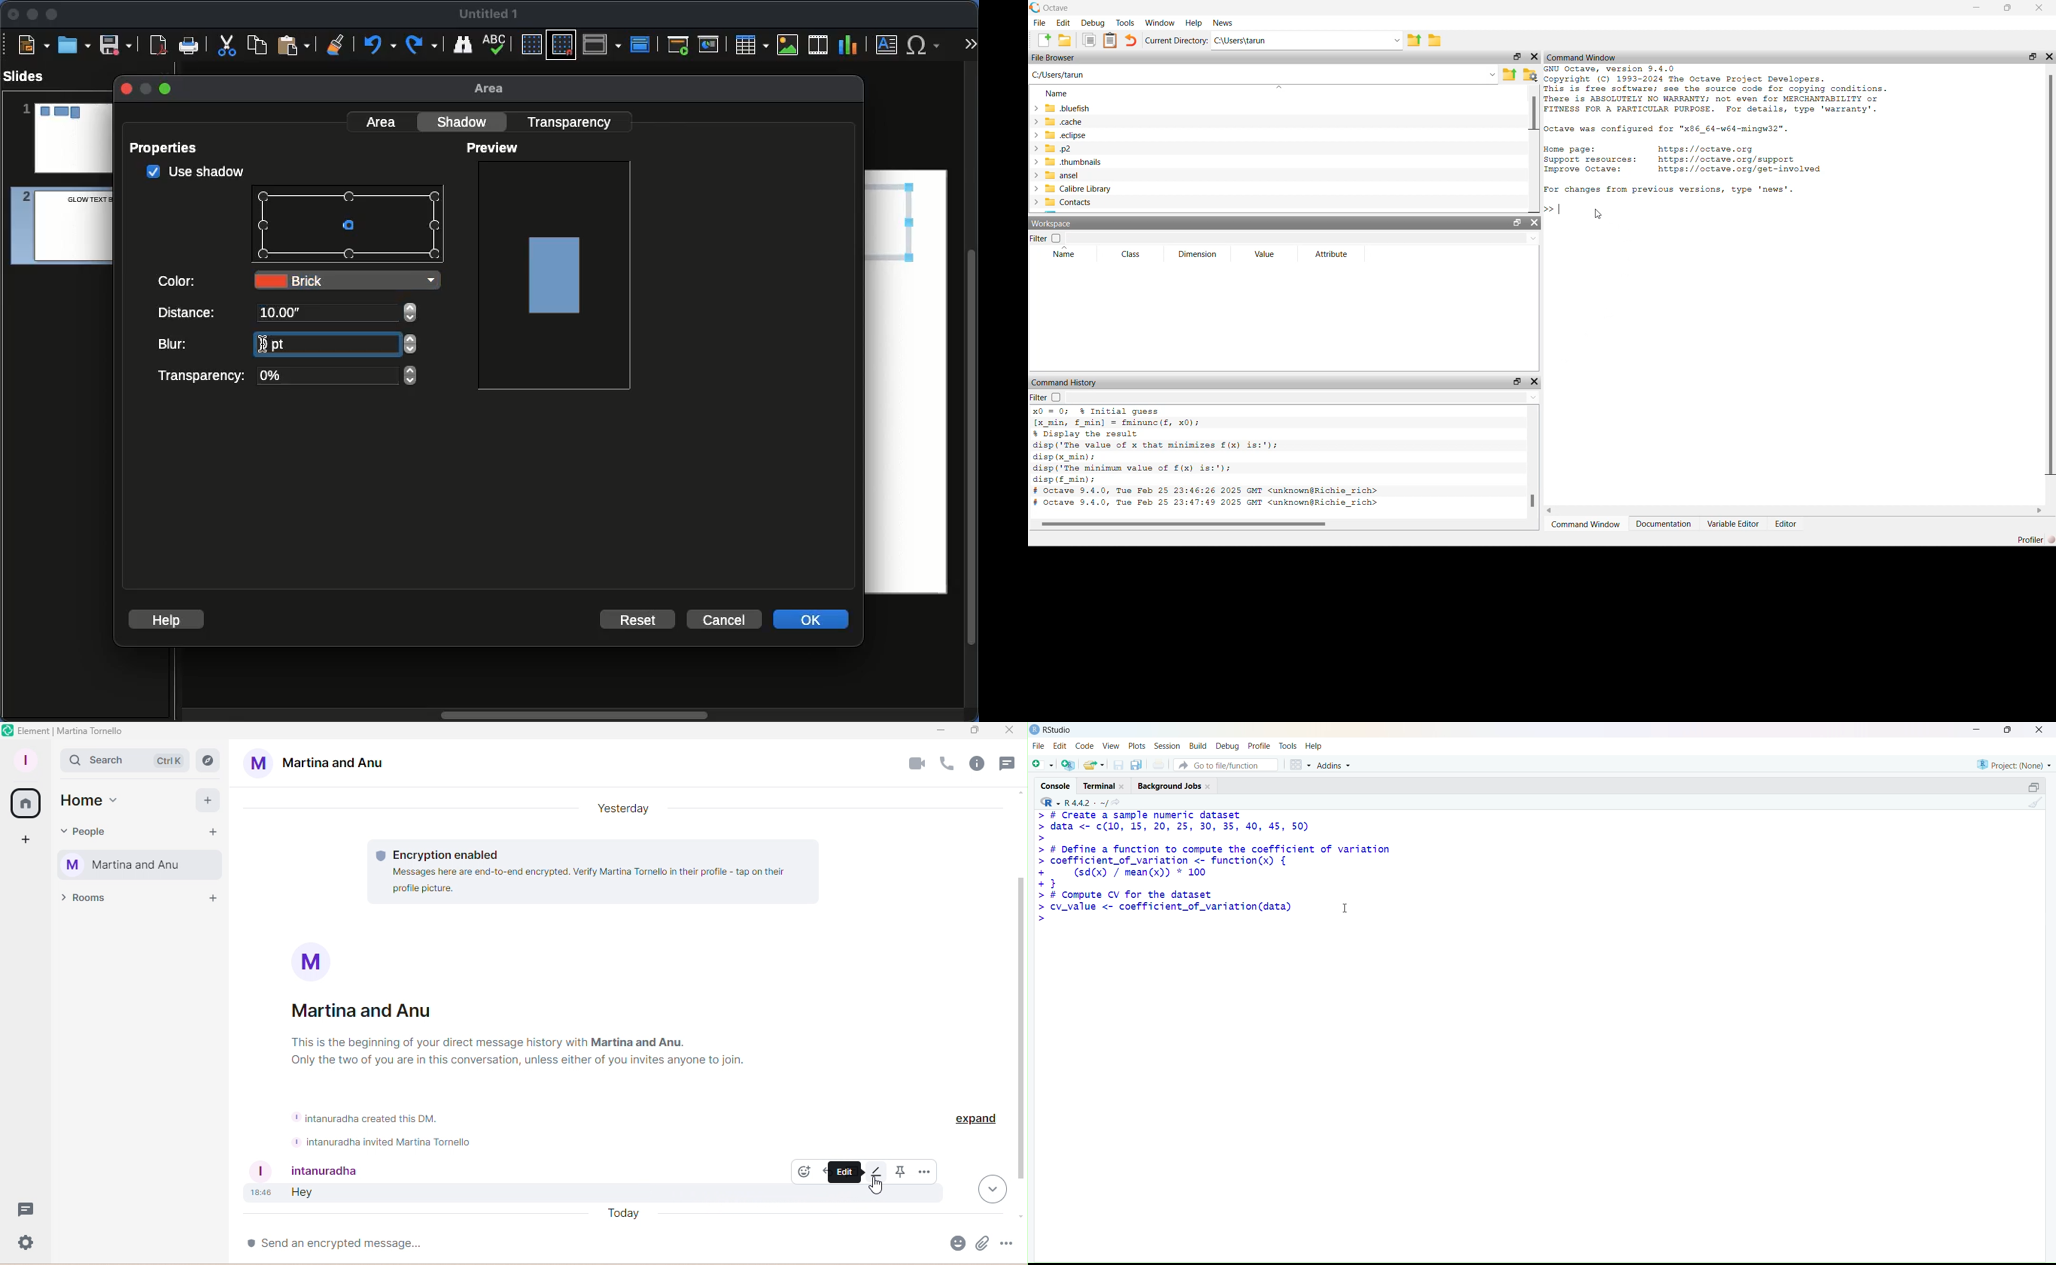 The width and height of the screenshot is (2072, 1288). What do you see at coordinates (975, 1125) in the screenshot?
I see `Expand` at bounding box center [975, 1125].